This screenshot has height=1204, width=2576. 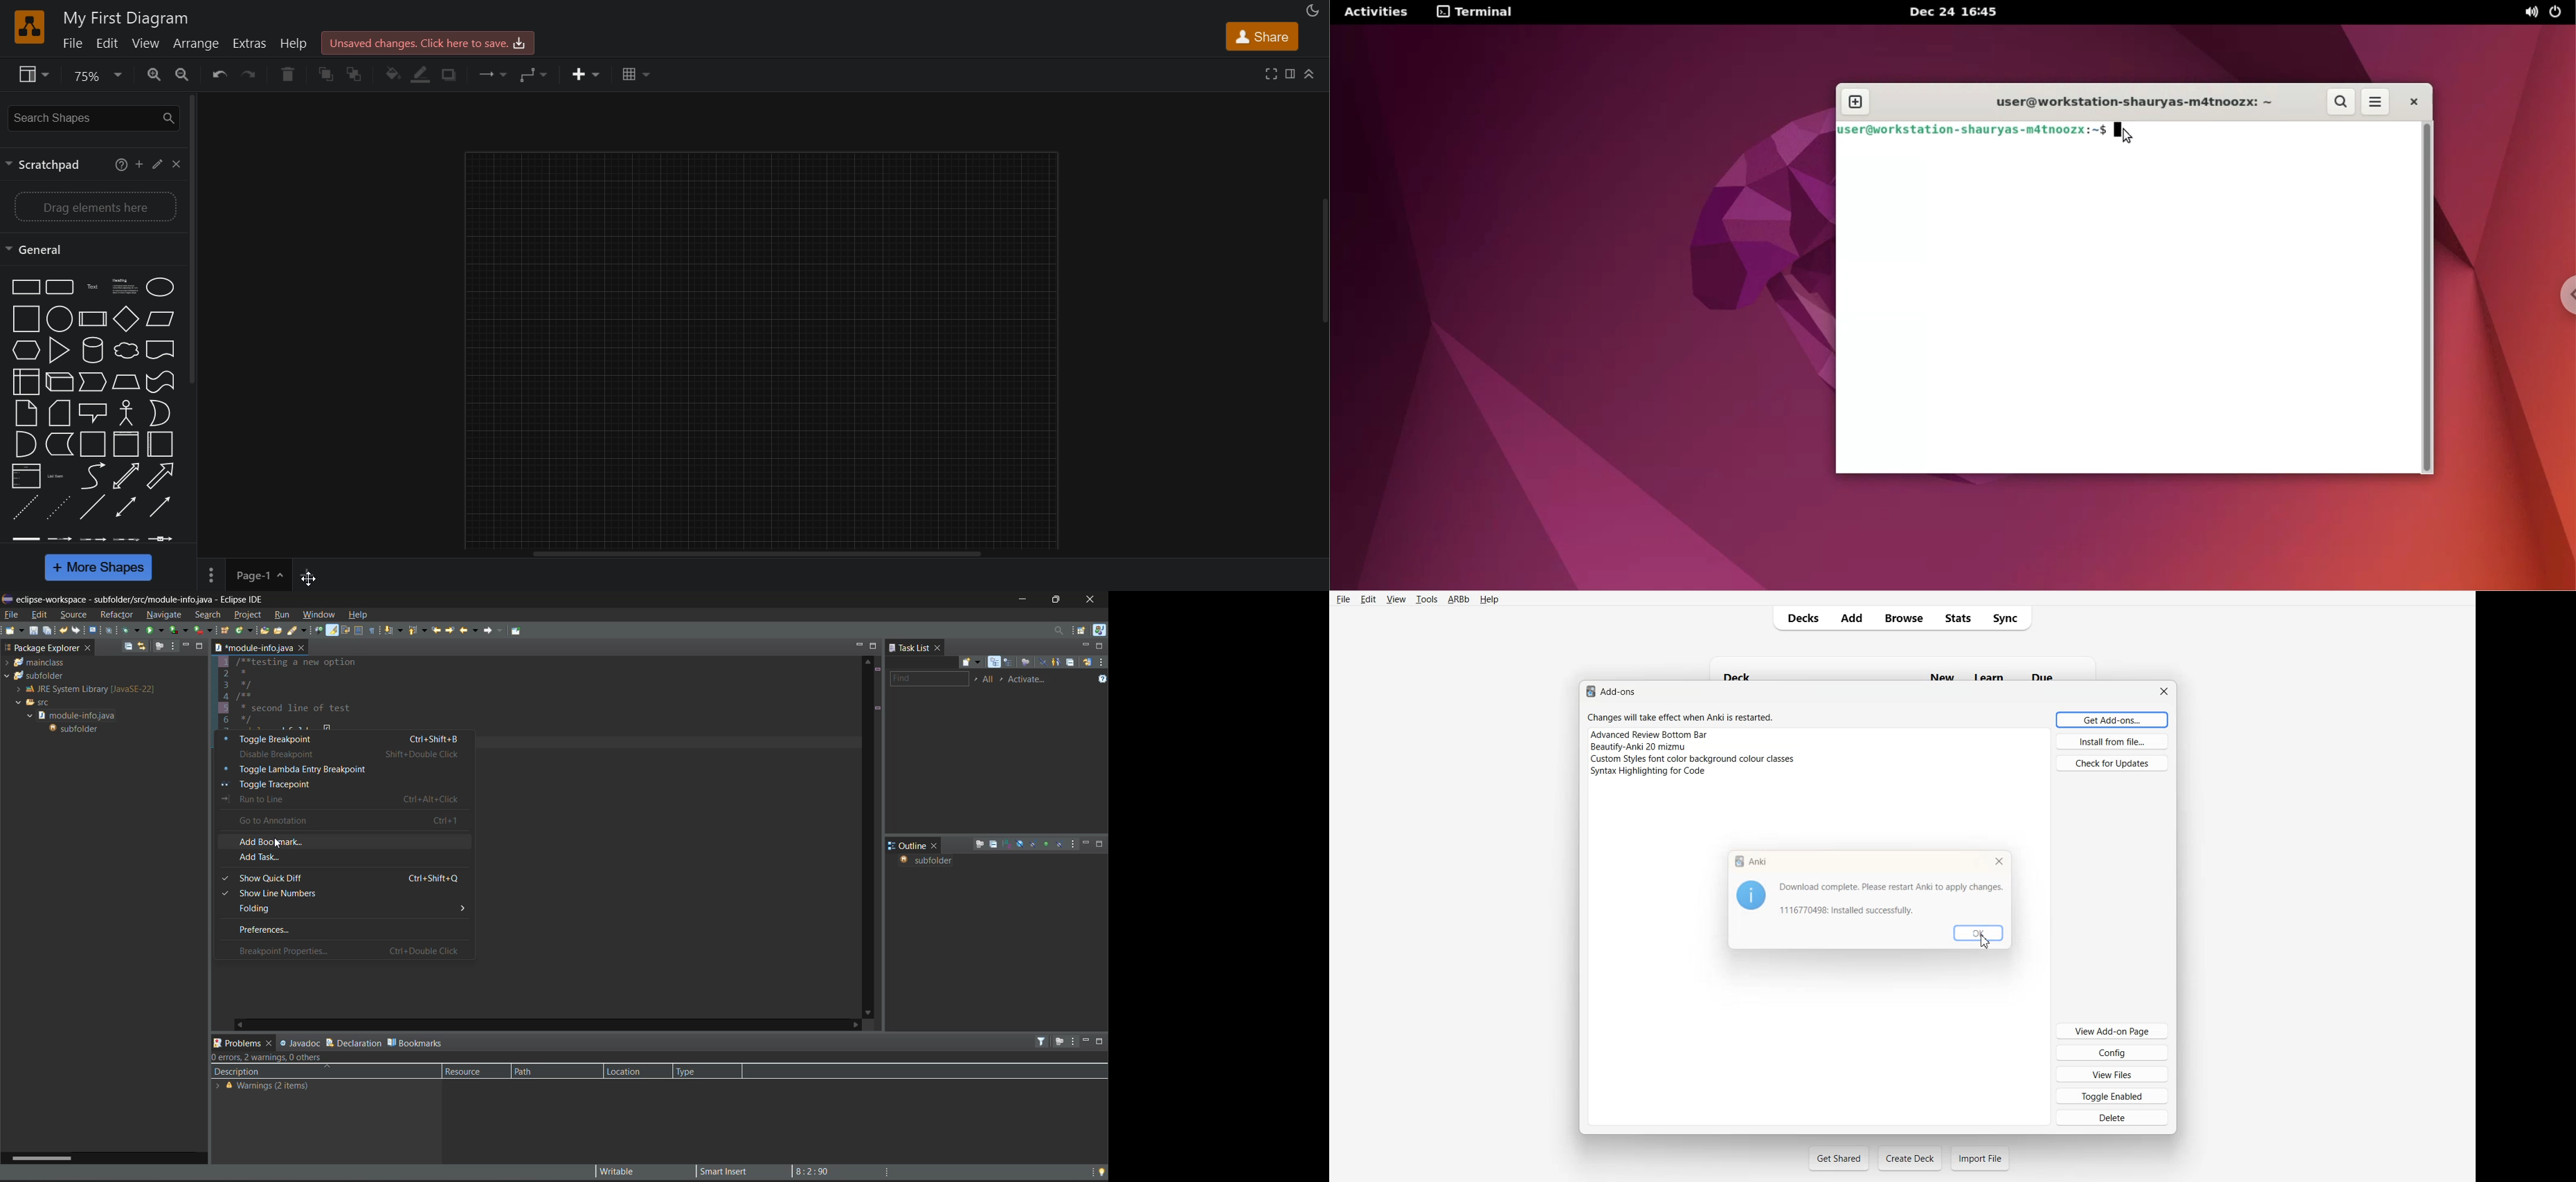 I want to click on Text 1, so click(x=1615, y=692).